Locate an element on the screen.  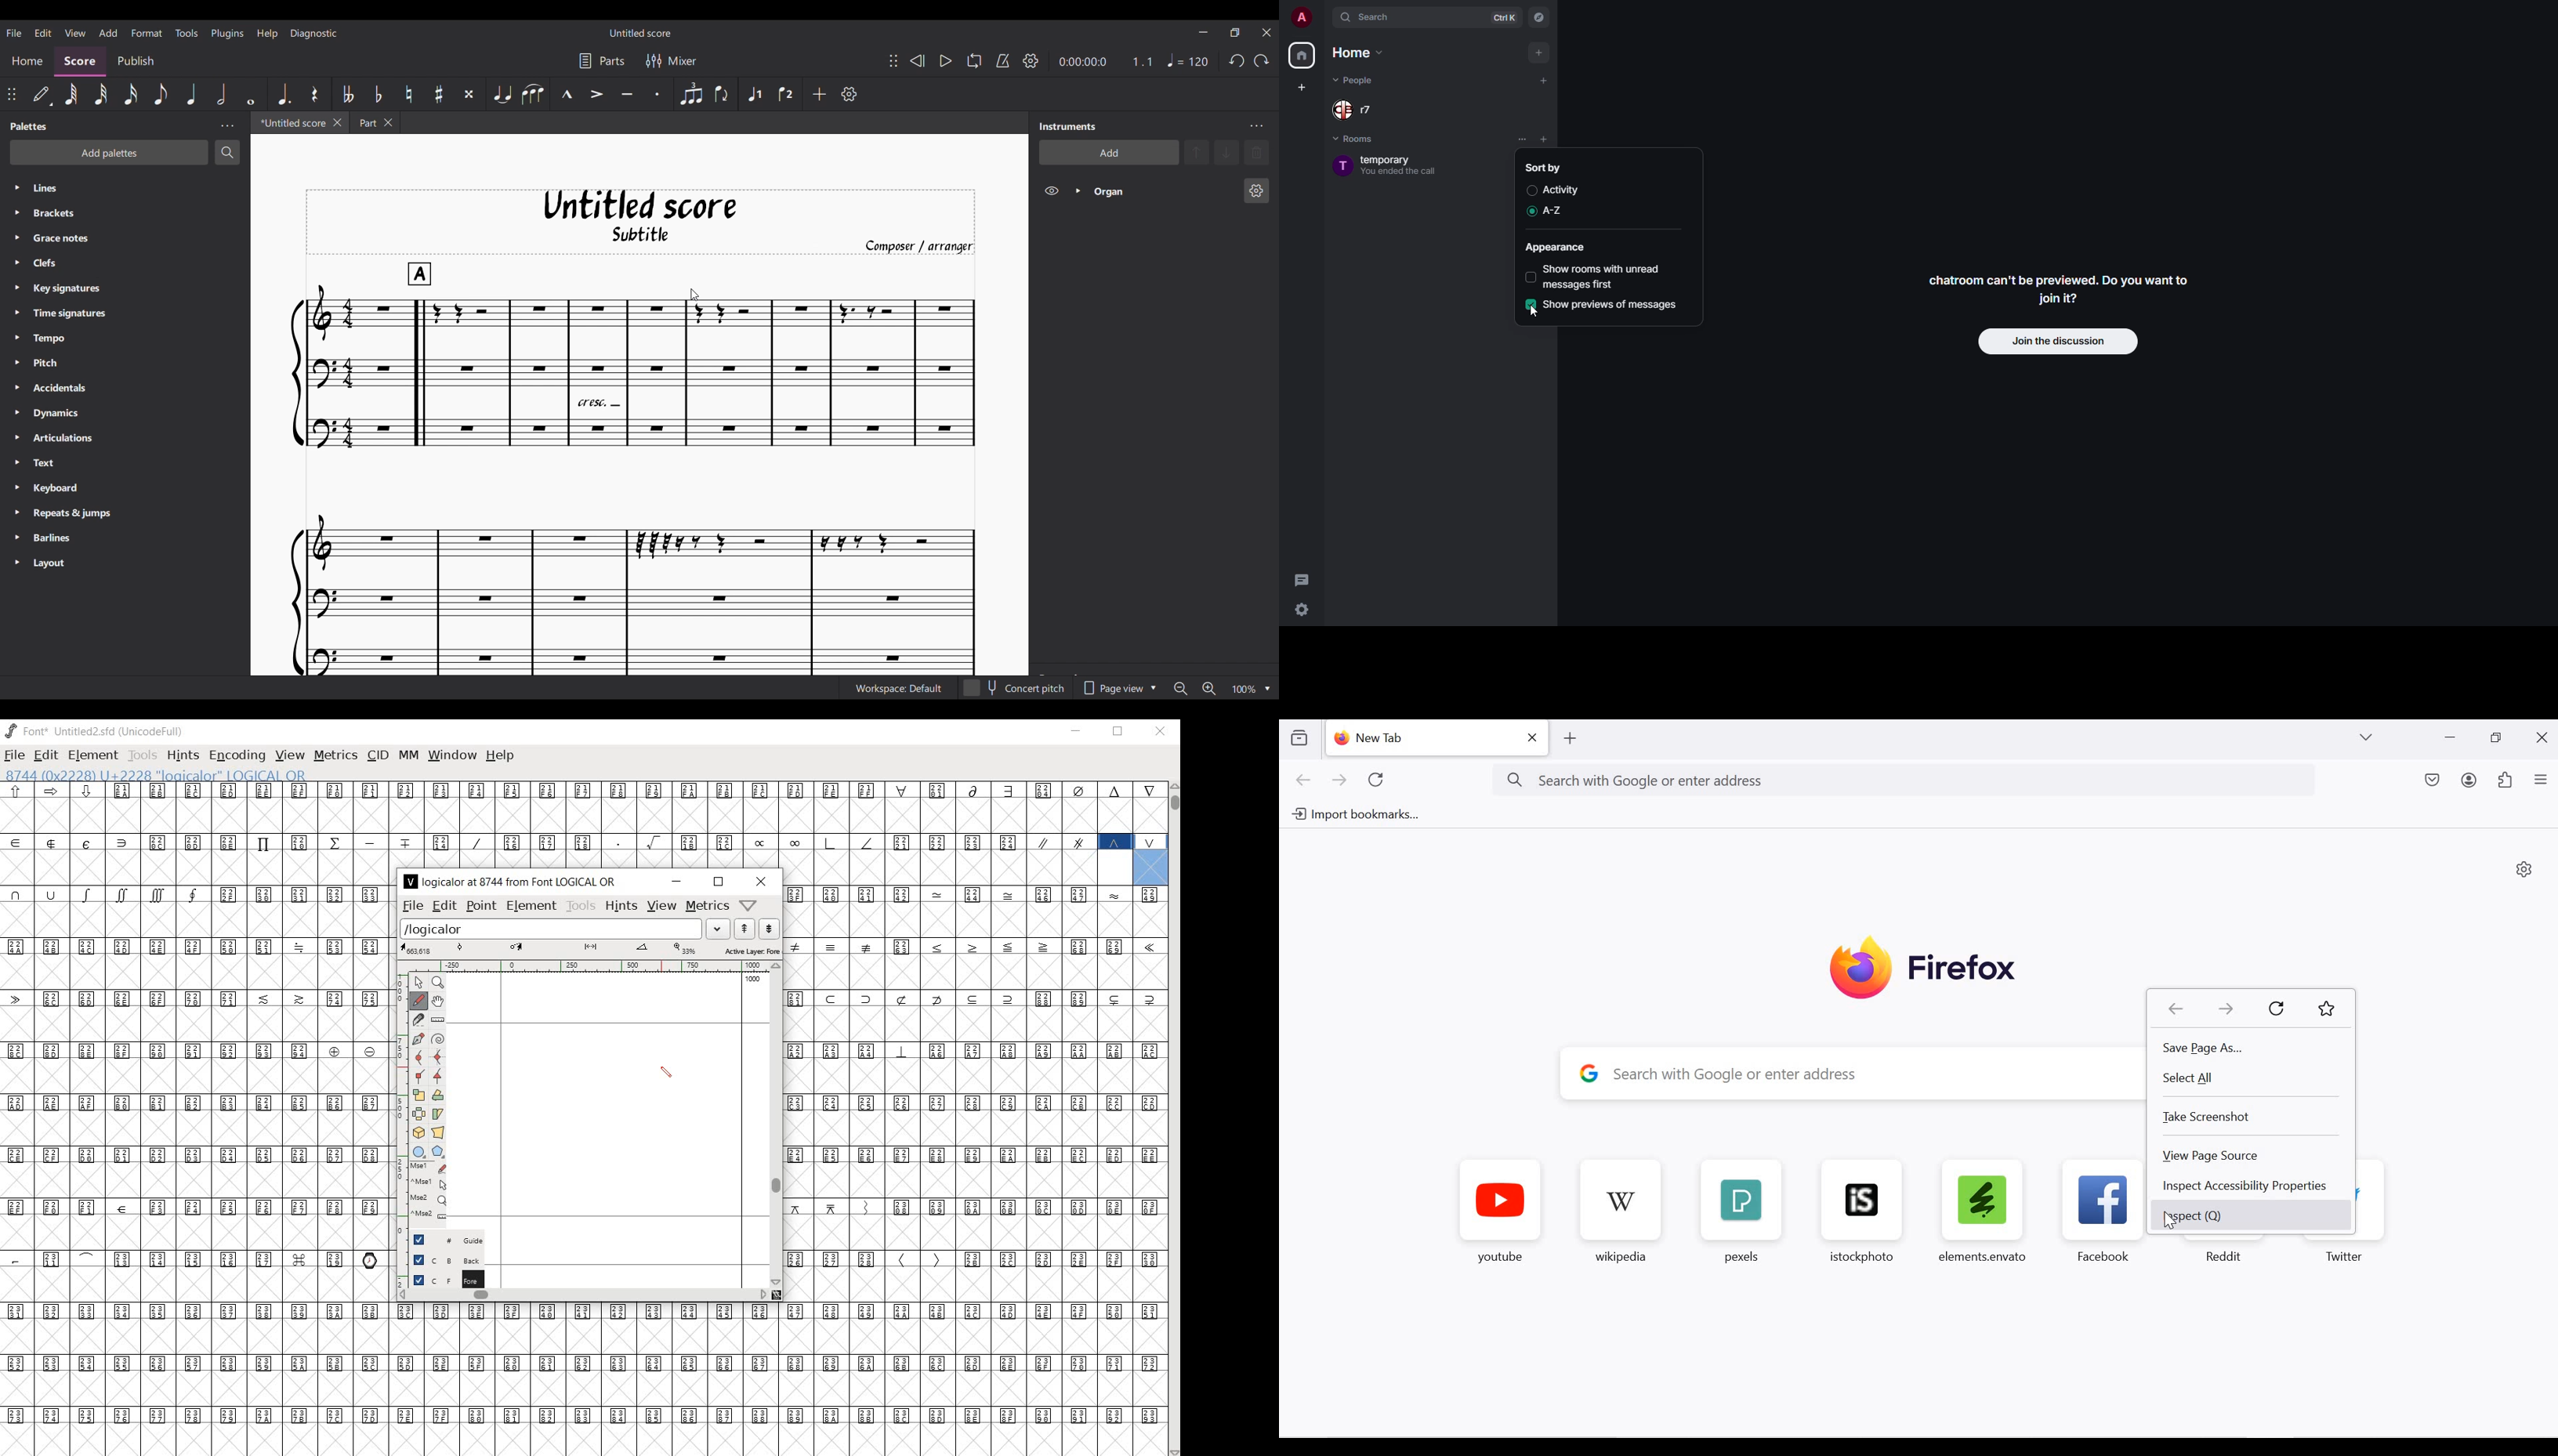
Playback settings is located at coordinates (1031, 61).